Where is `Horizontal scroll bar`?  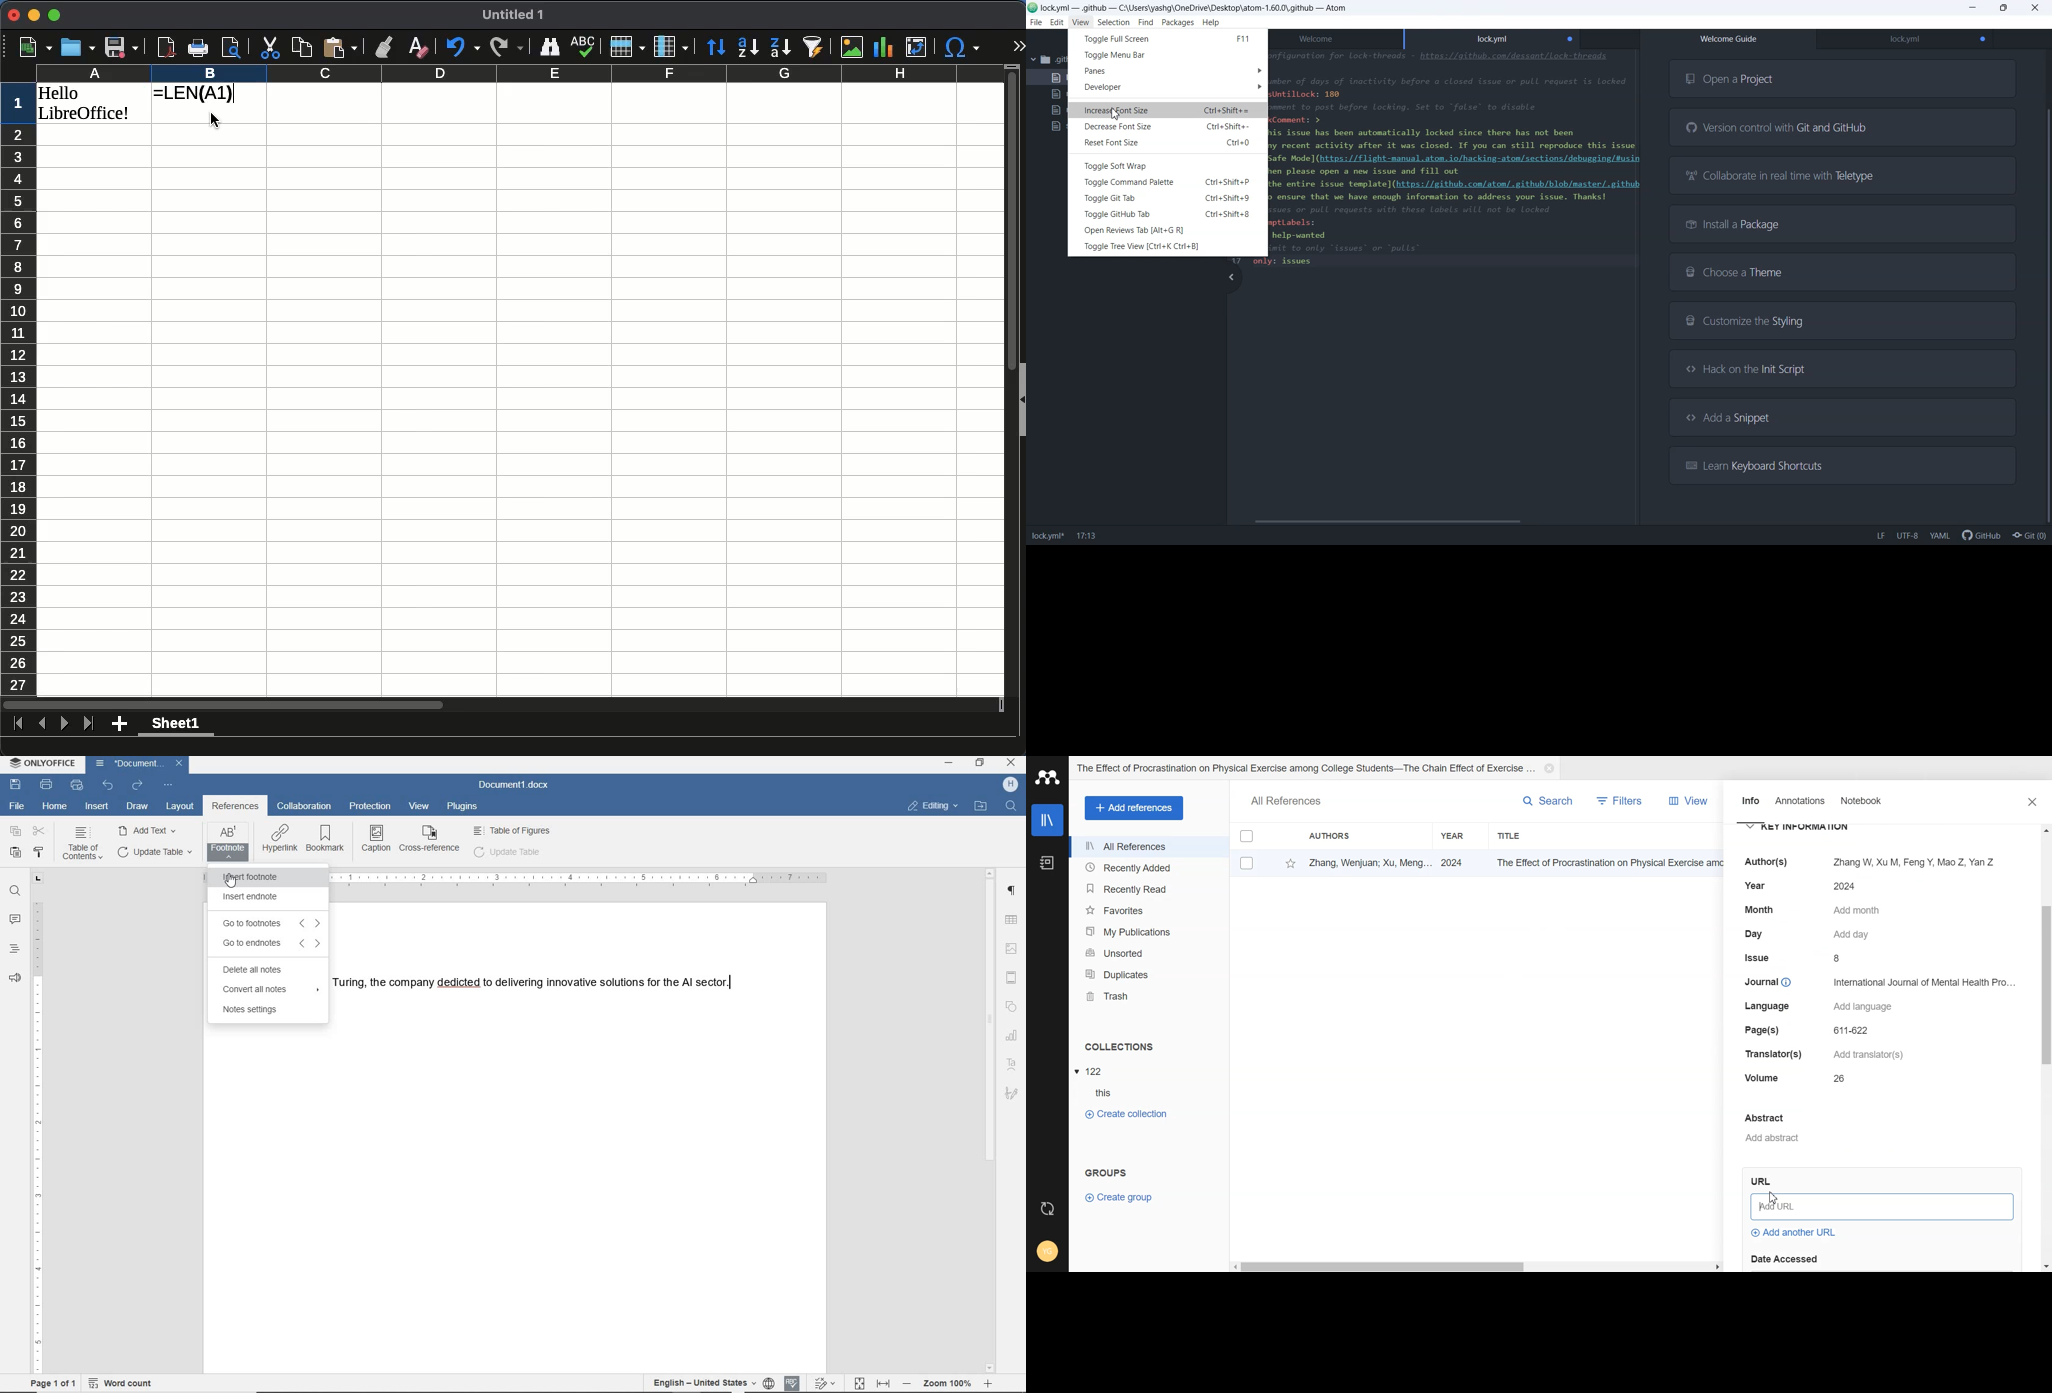
Horizontal scroll bar is located at coordinates (1476, 1267).